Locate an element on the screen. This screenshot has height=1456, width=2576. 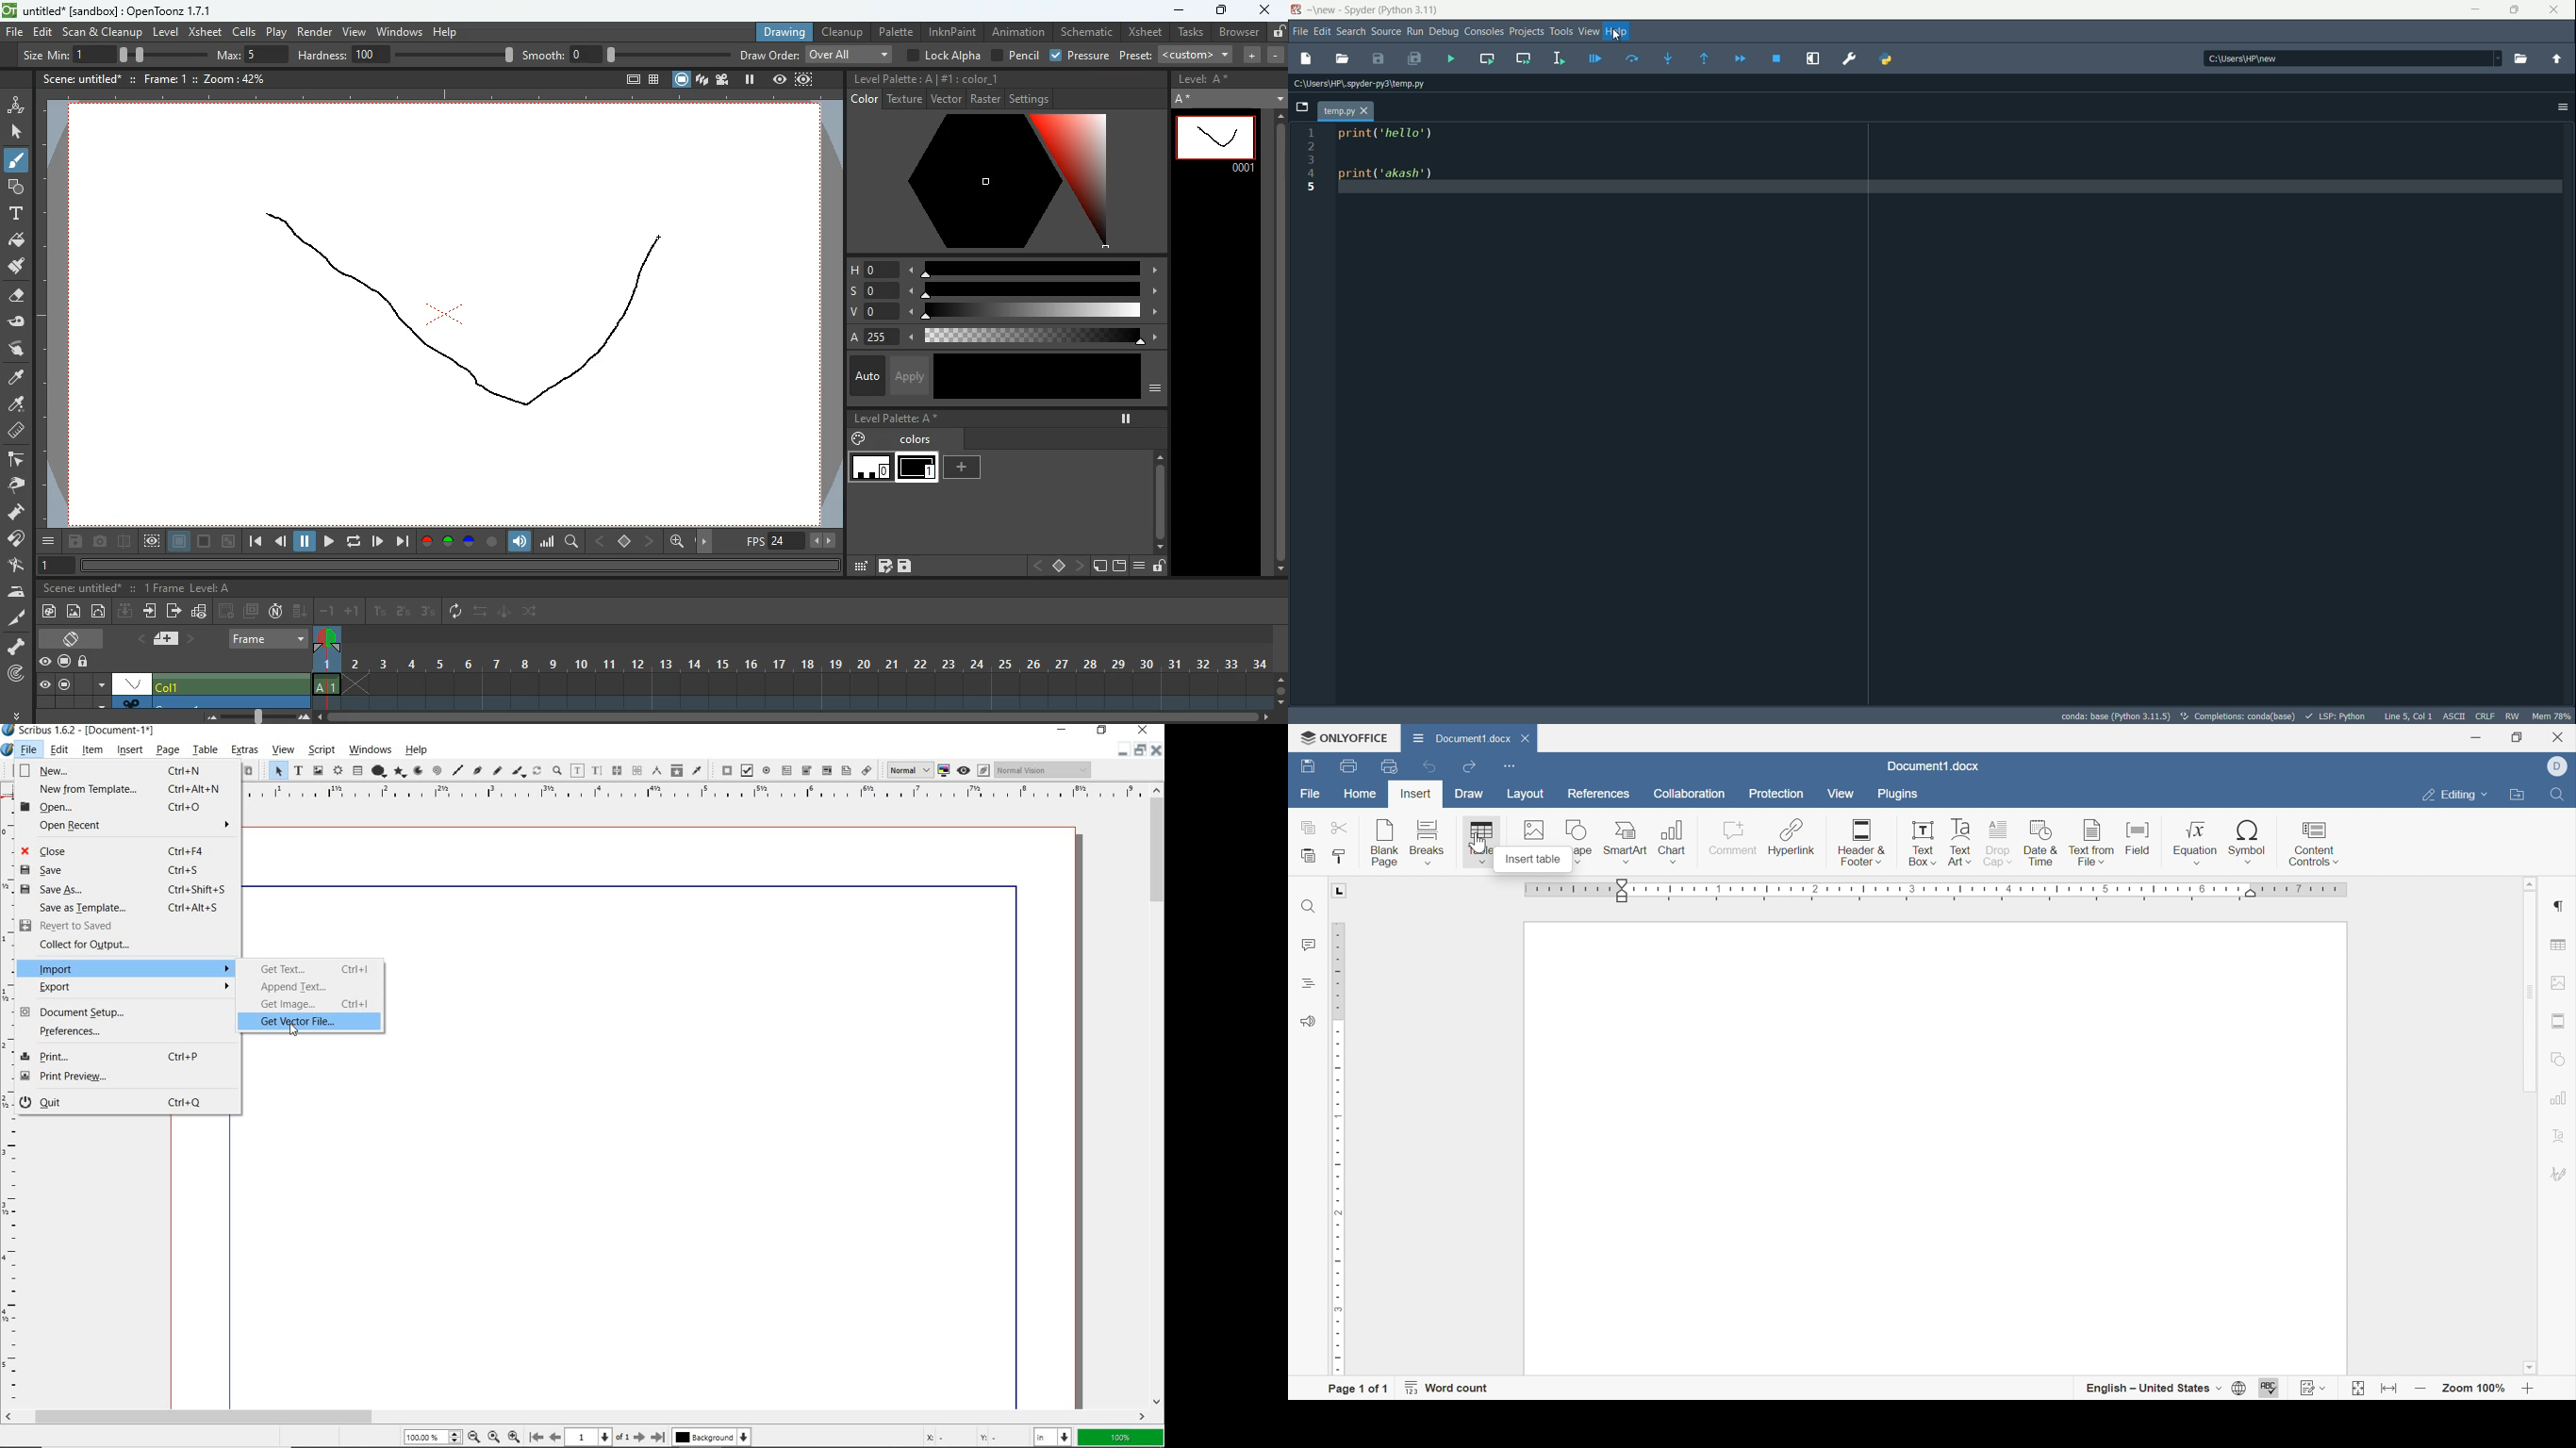
run current cell is located at coordinates (1484, 58).